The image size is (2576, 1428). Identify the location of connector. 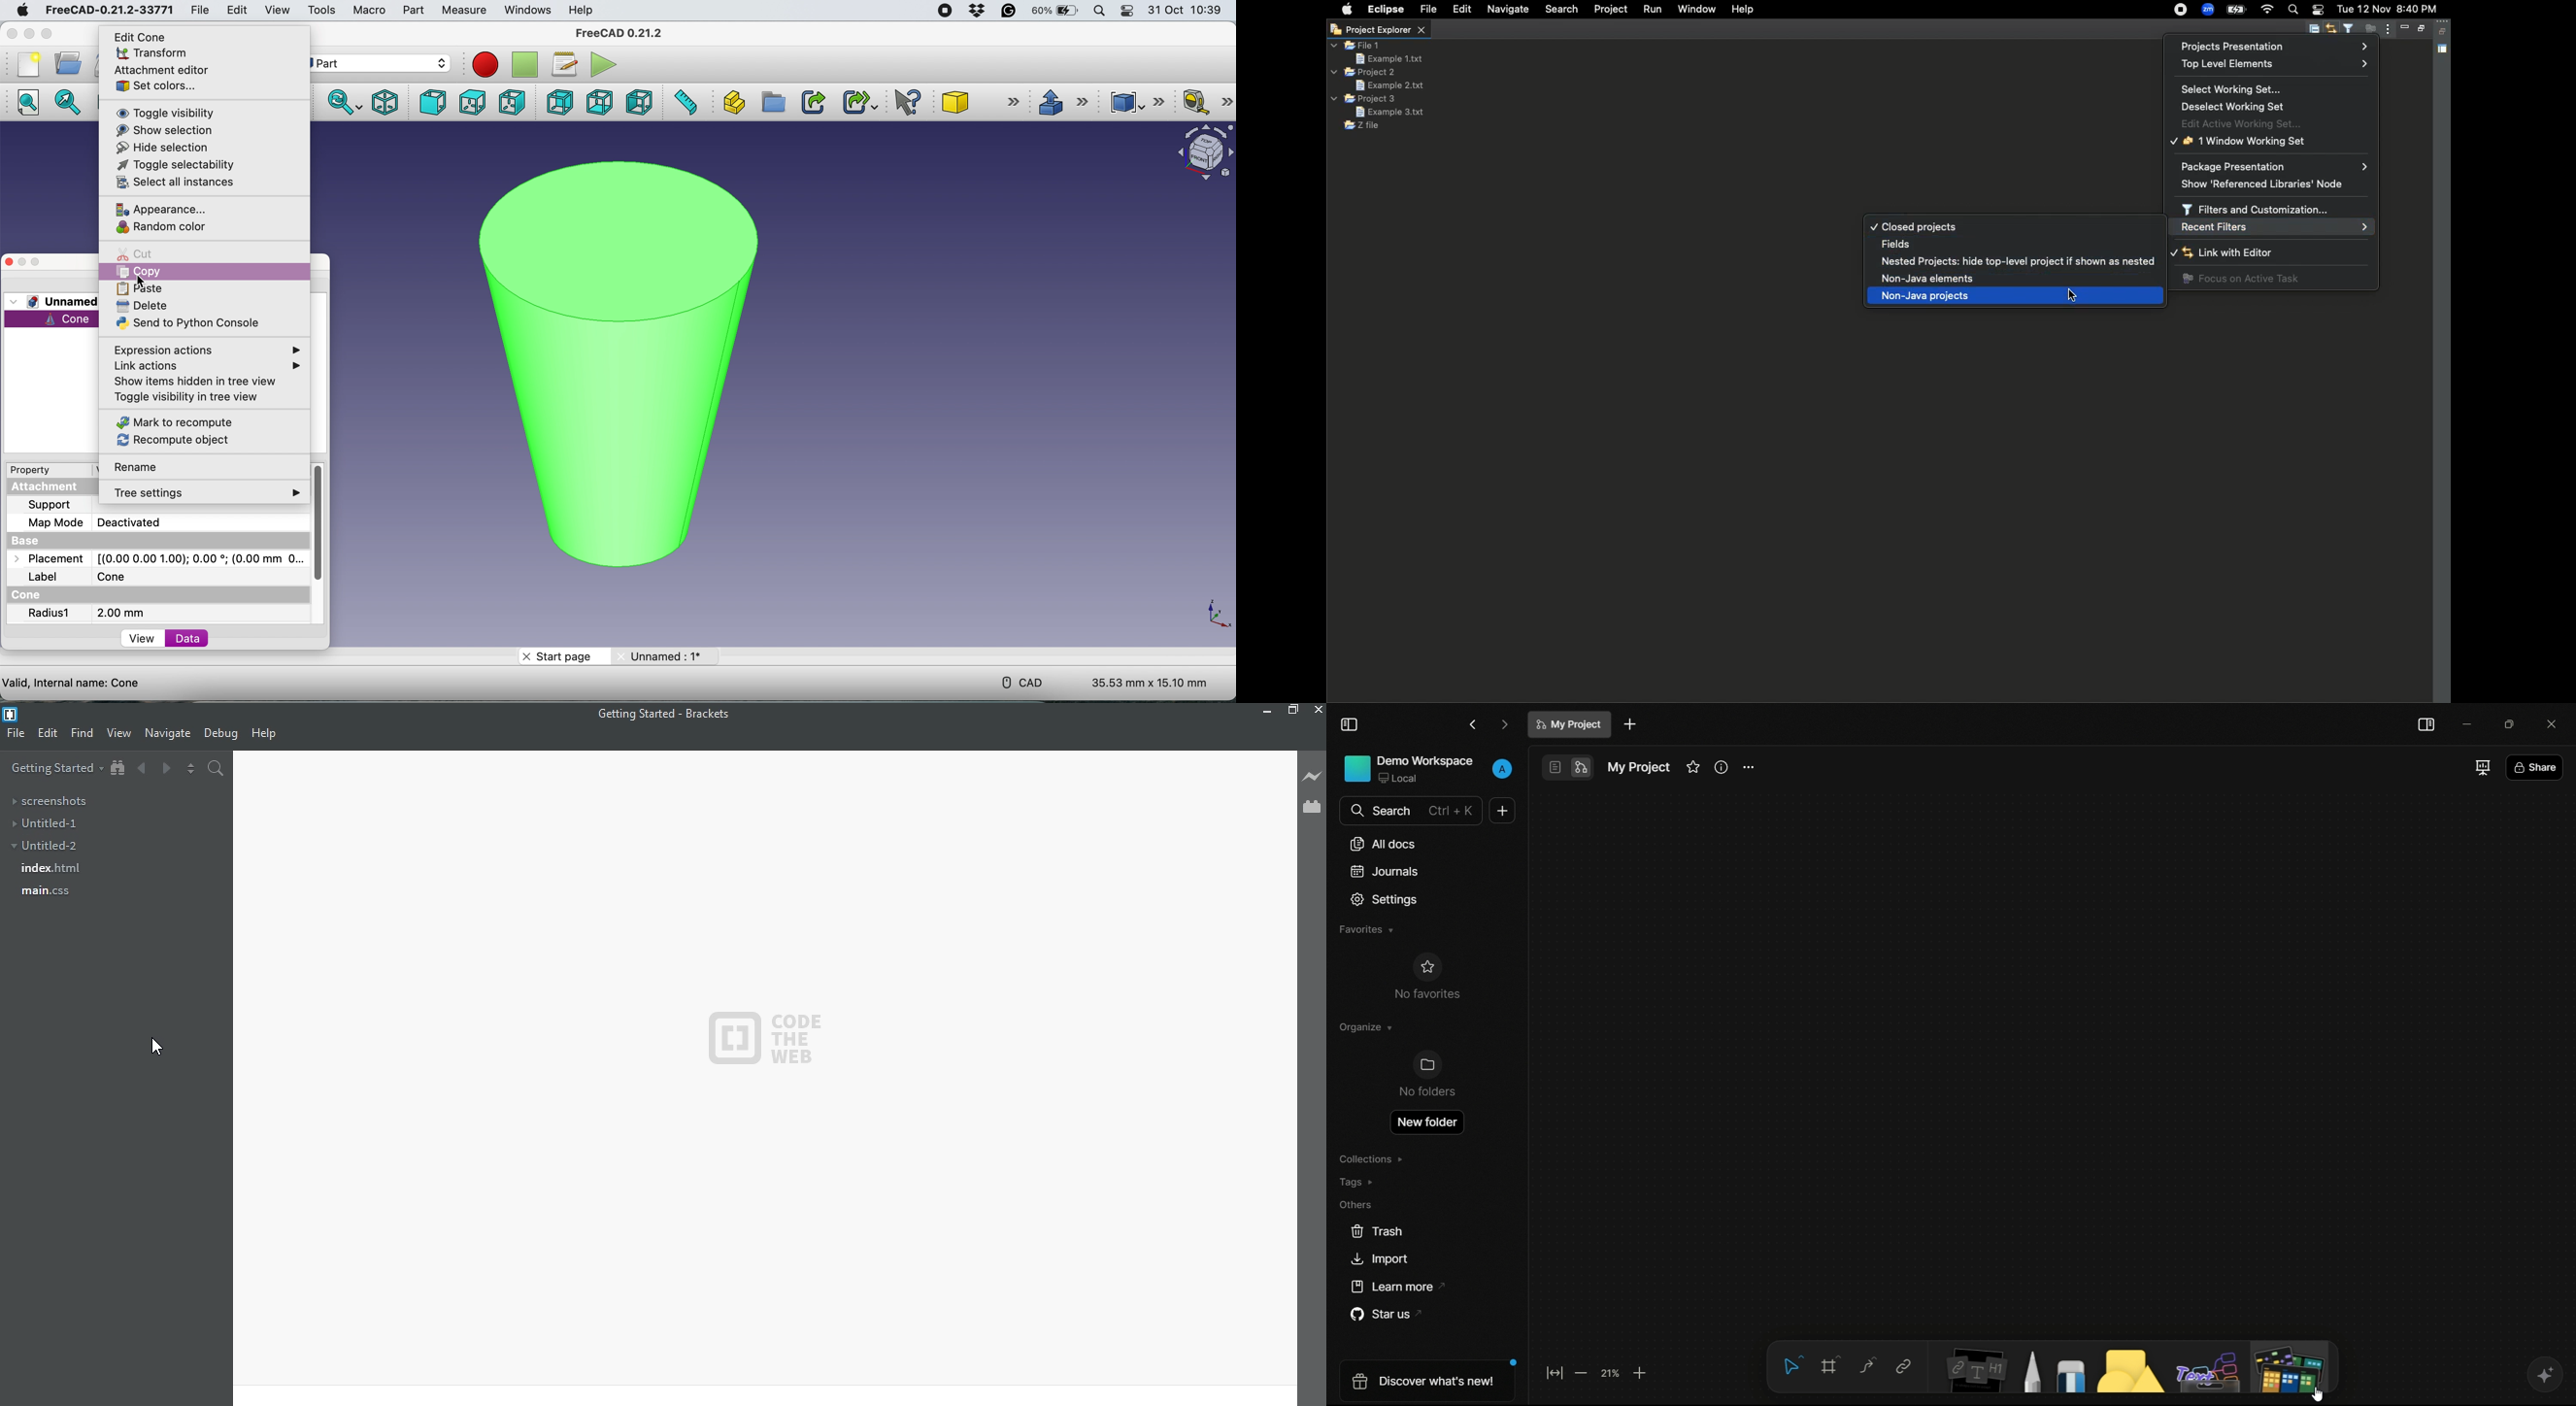
(1867, 1367).